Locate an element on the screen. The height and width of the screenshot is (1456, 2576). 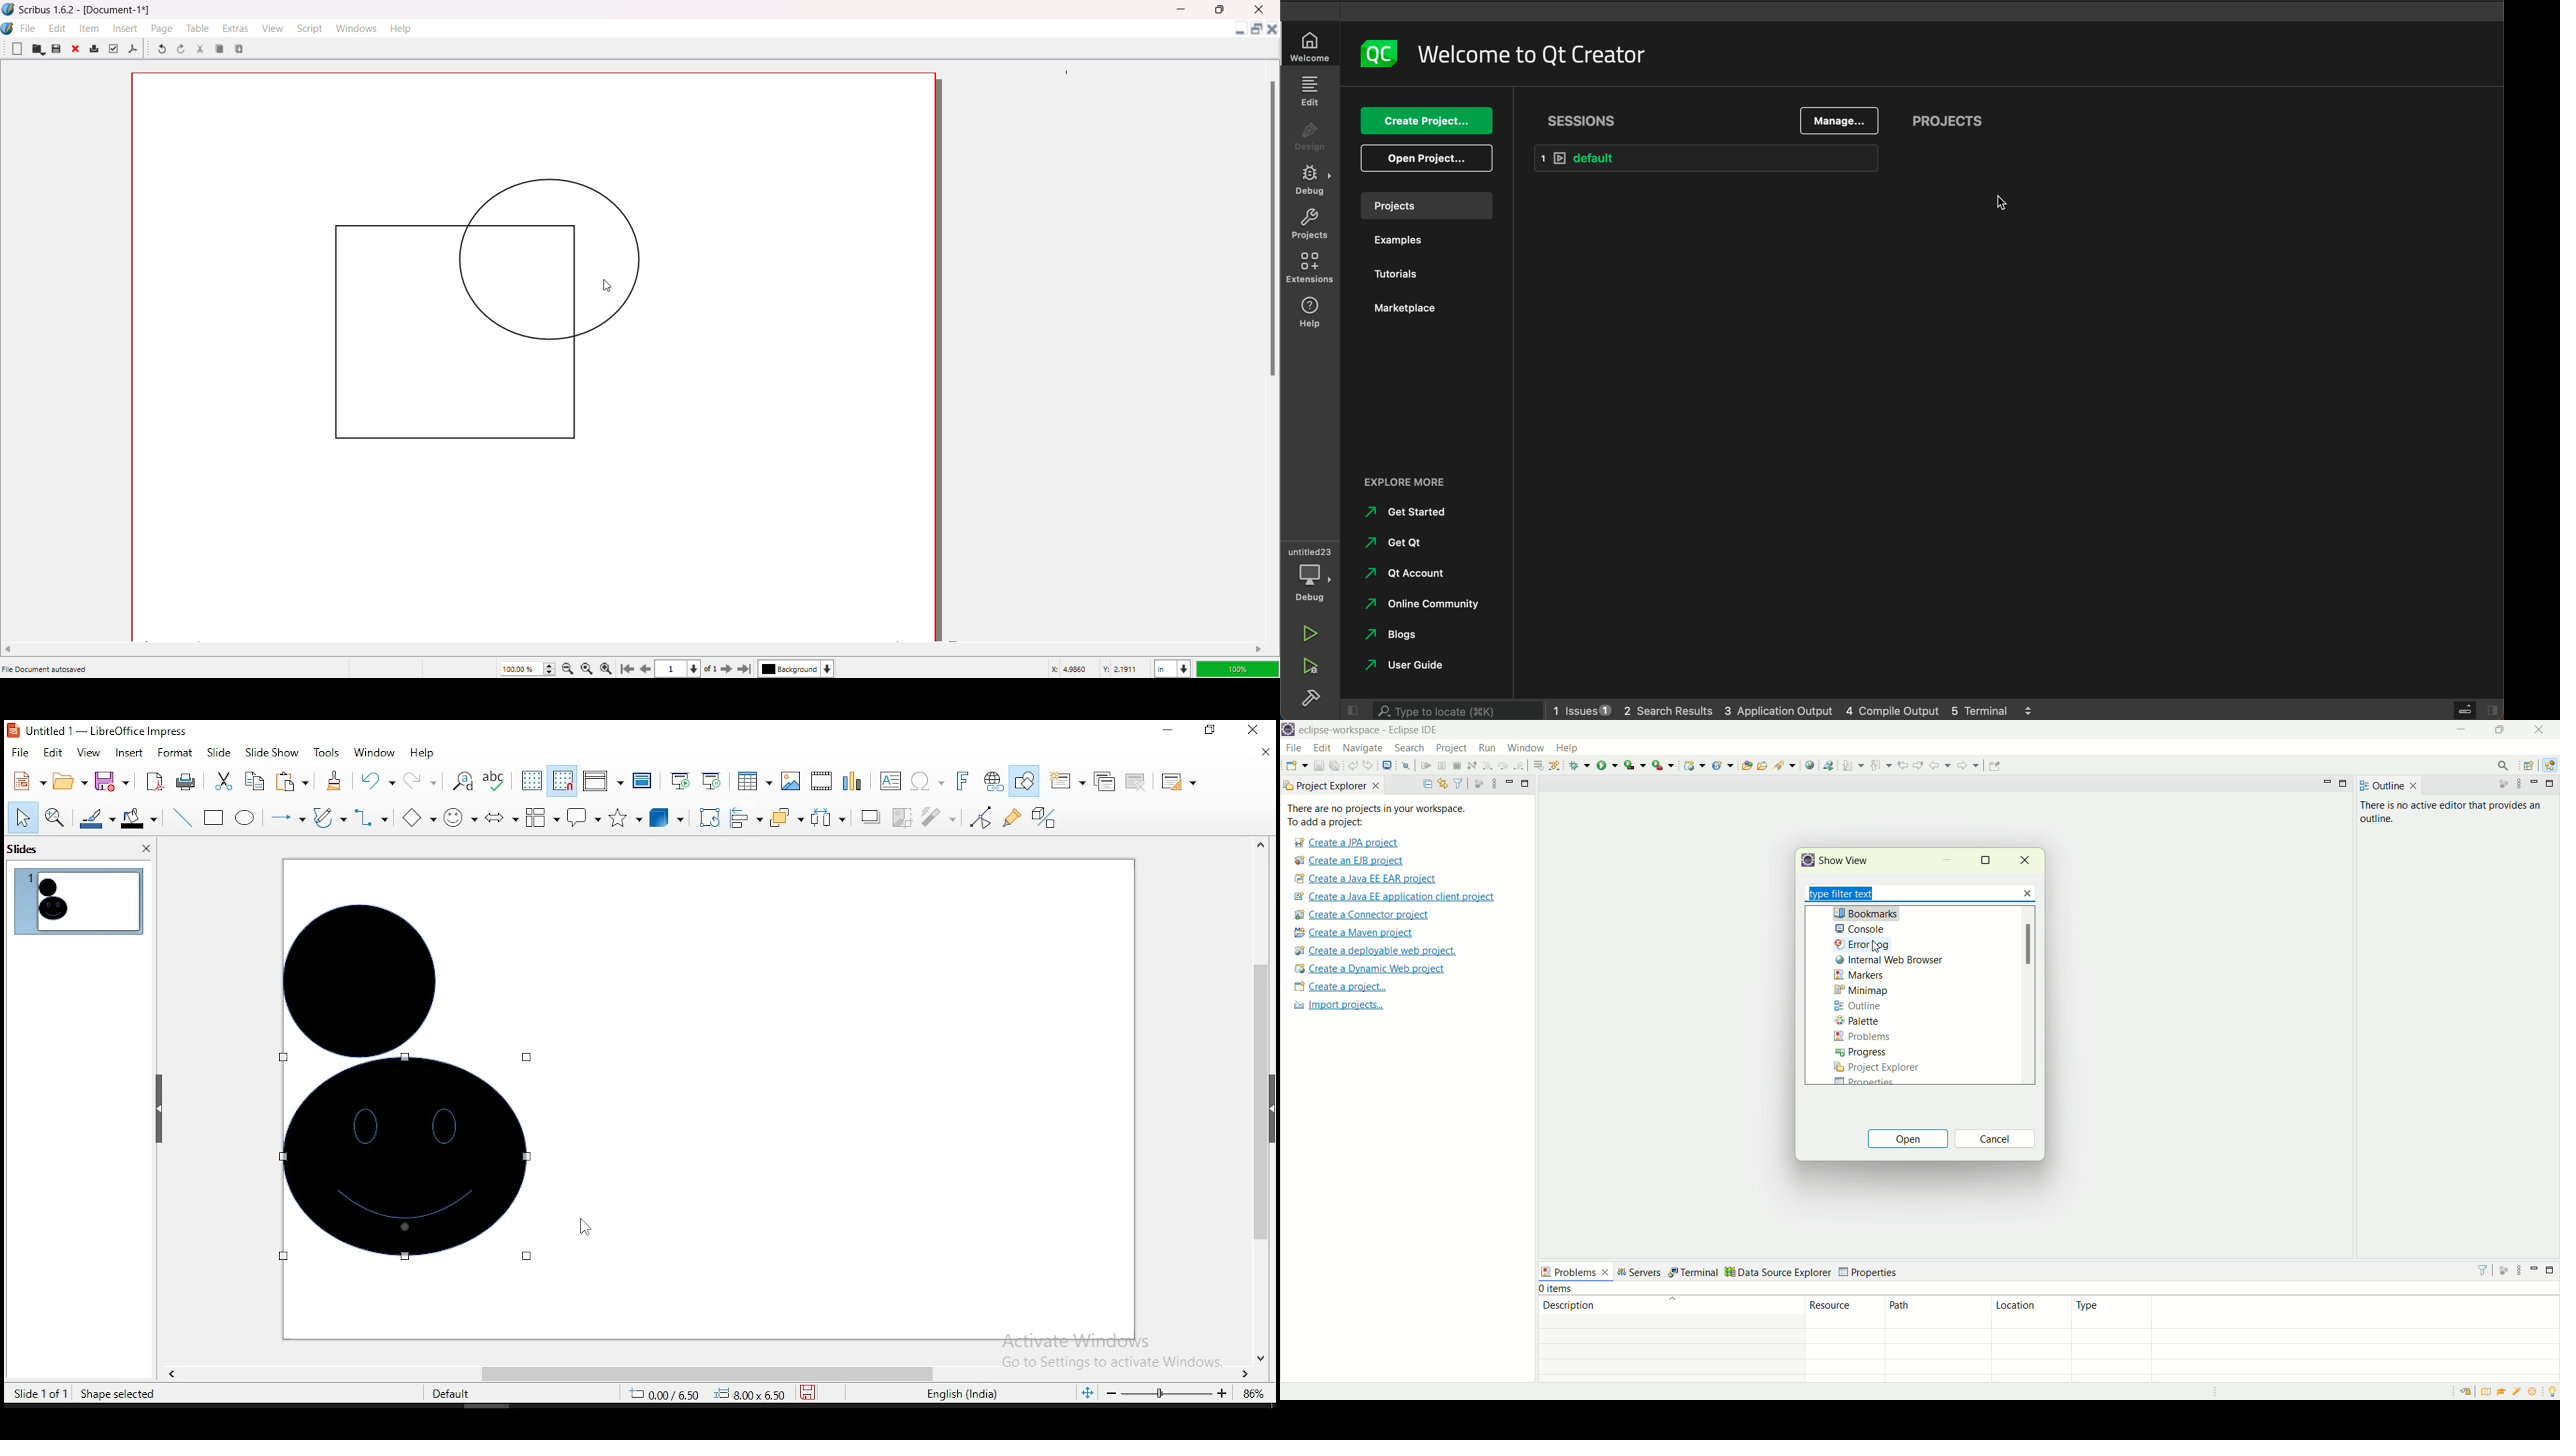
logs is located at coordinates (1799, 710).